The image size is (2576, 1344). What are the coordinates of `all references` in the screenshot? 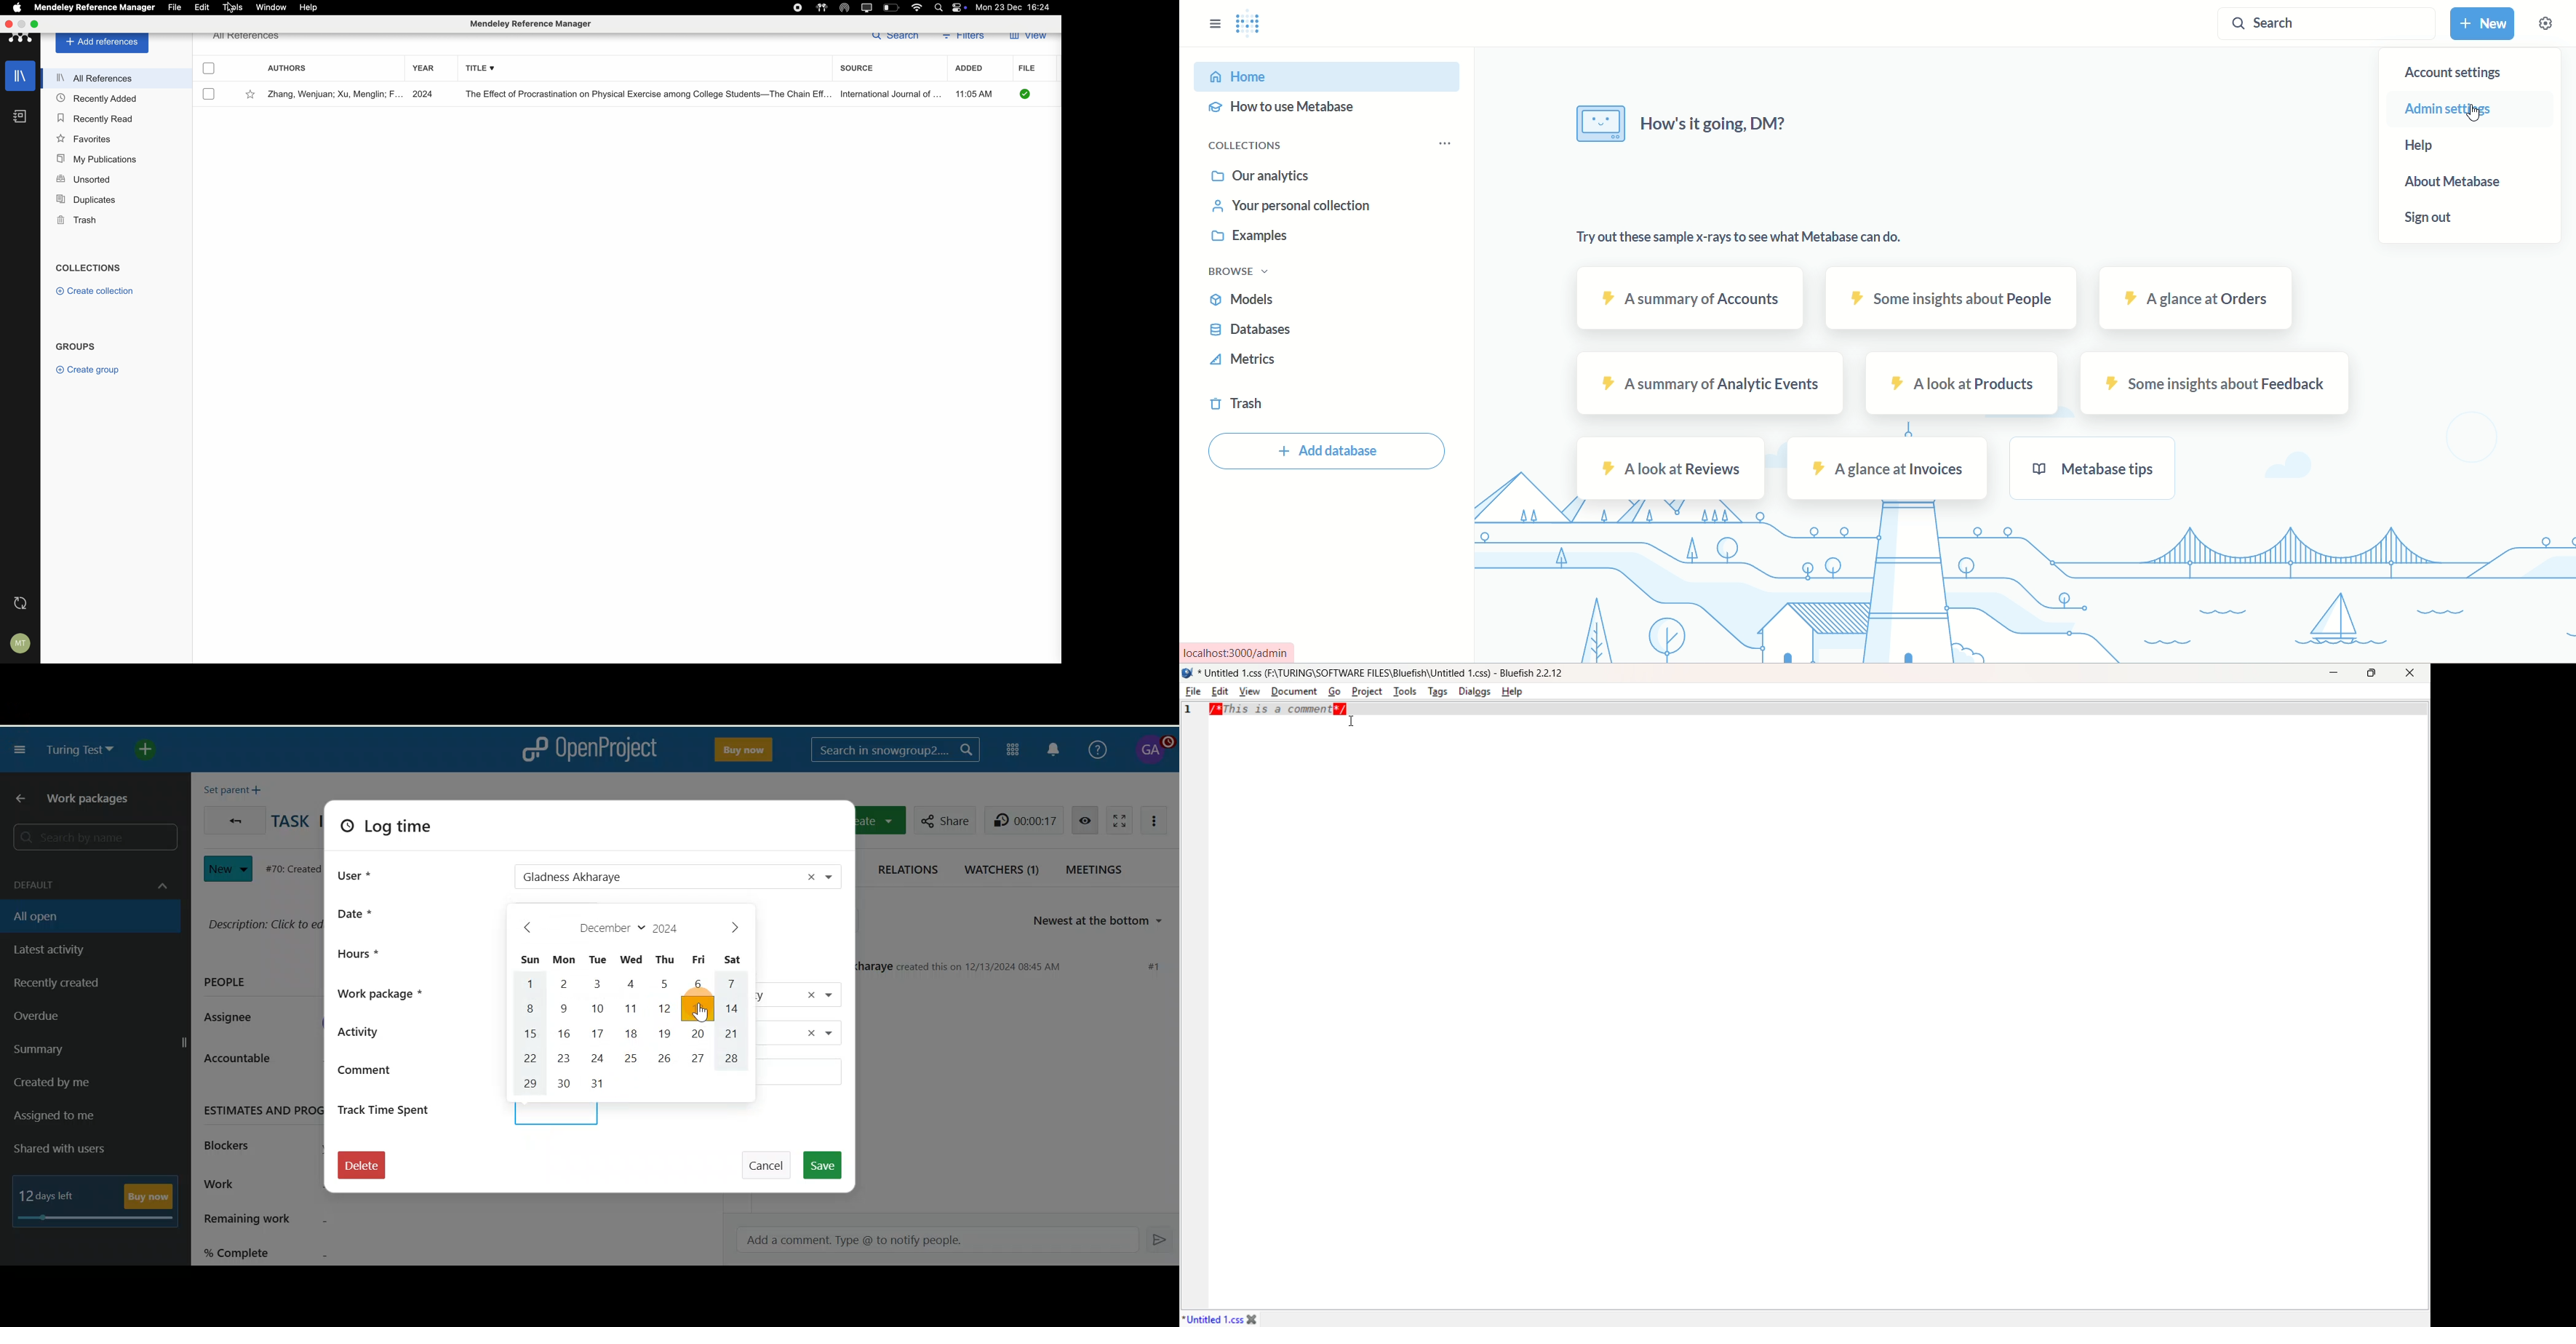 It's located at (248, 37).